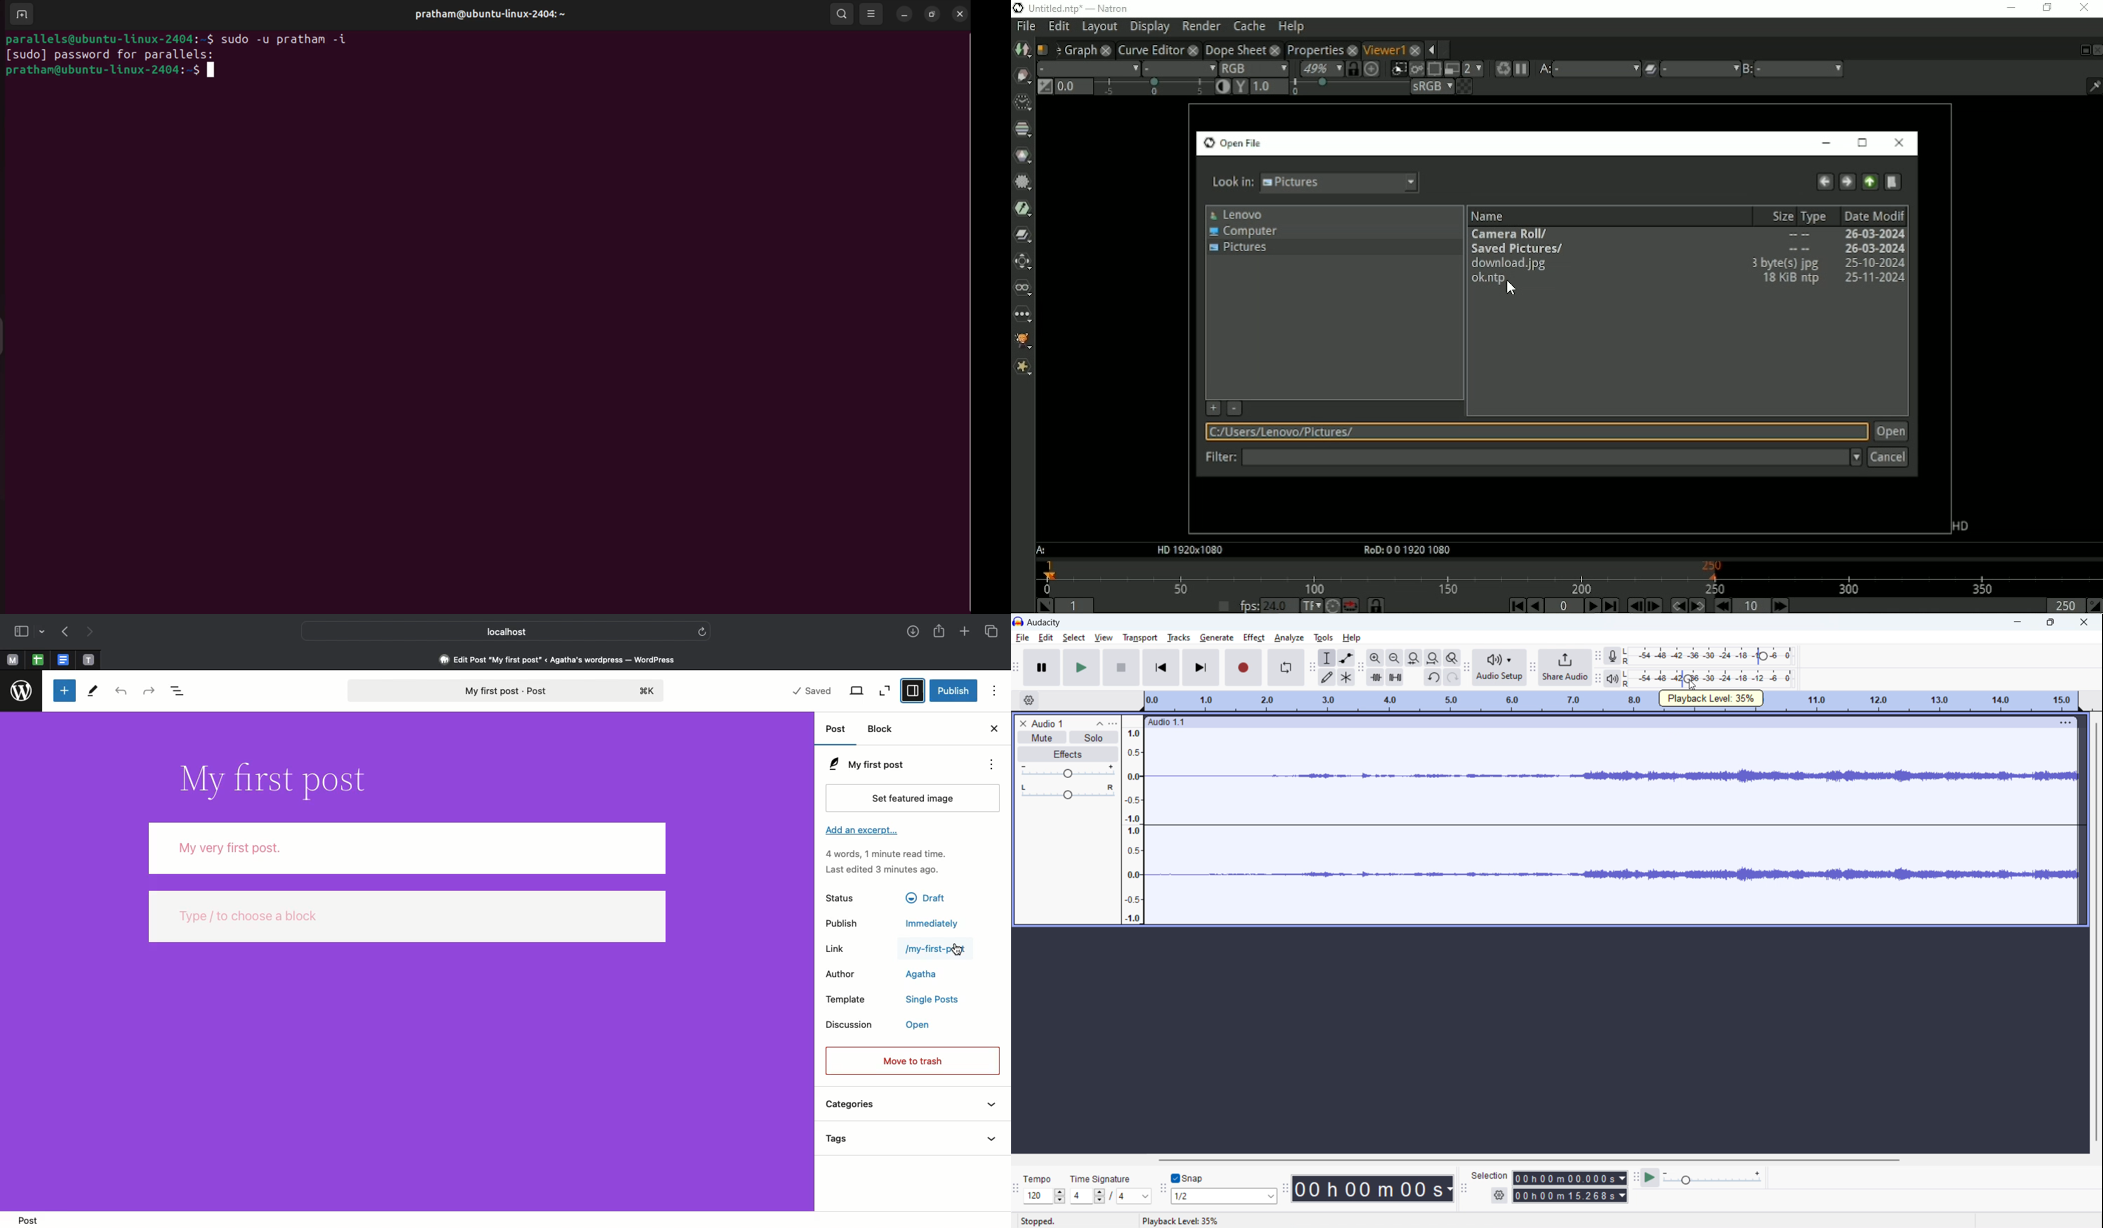 Image resolution: width=2128 pixels, height=1232 pixels. I want to click on tools toolbar, so click(1311, 666).